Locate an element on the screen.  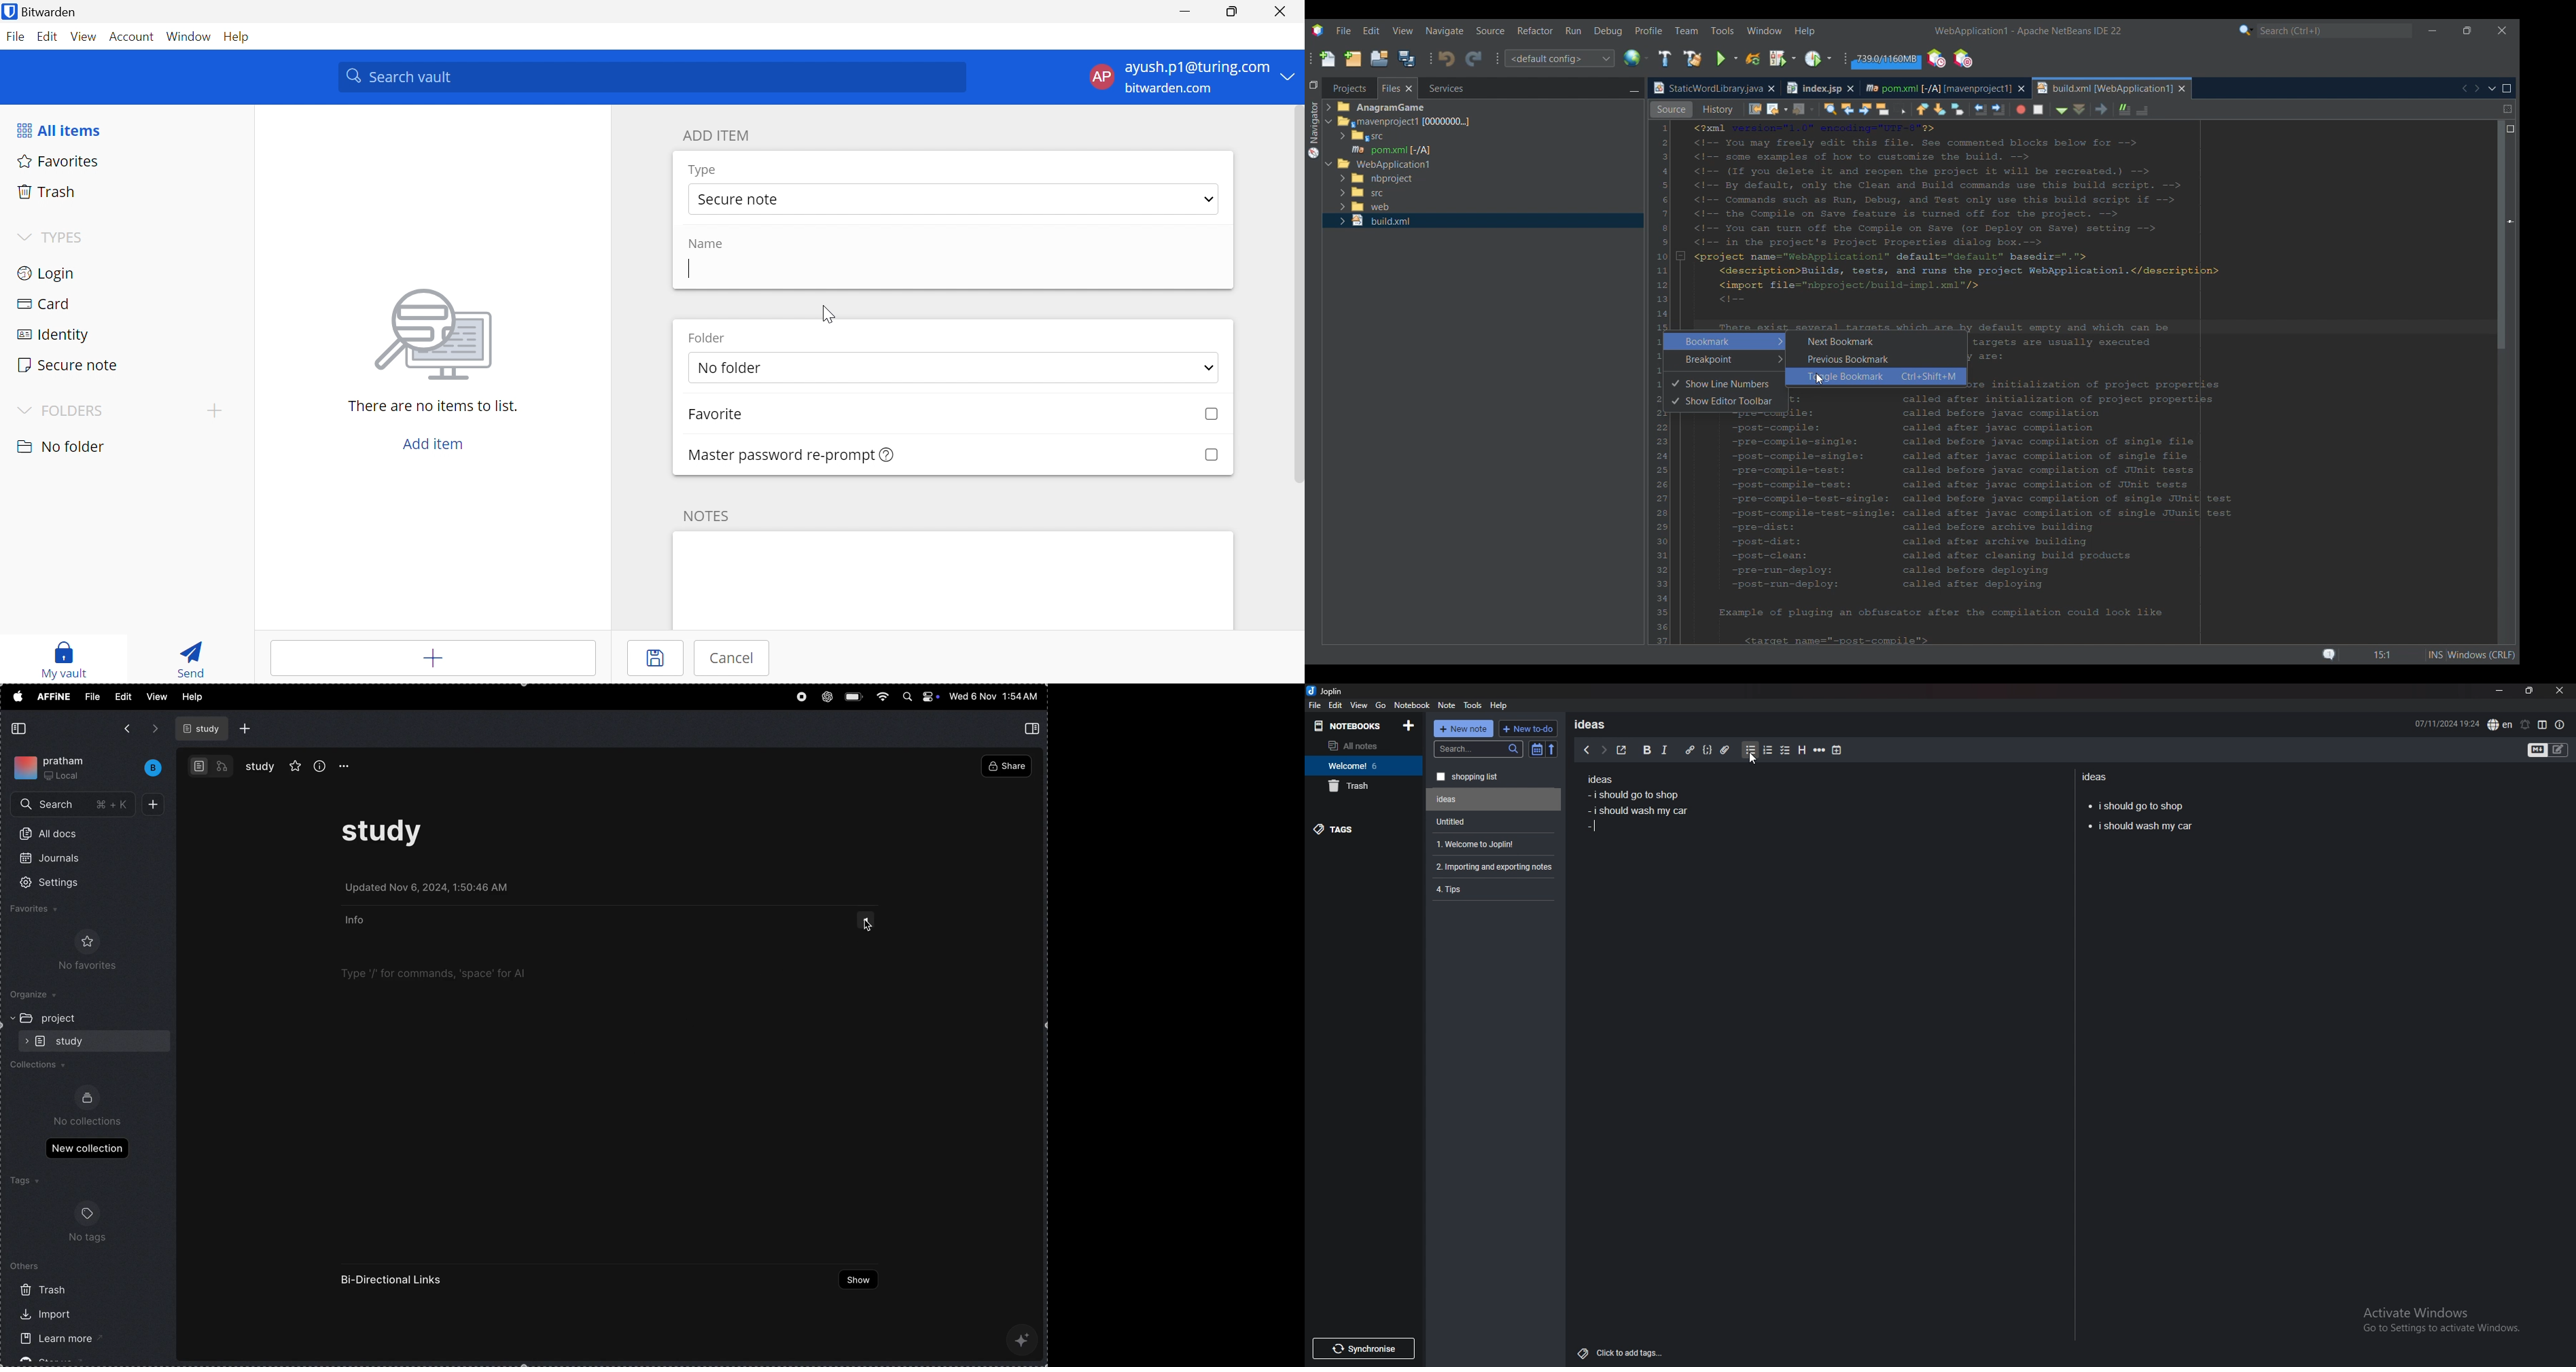
Debug menu is located at coordinates (1608, 31).